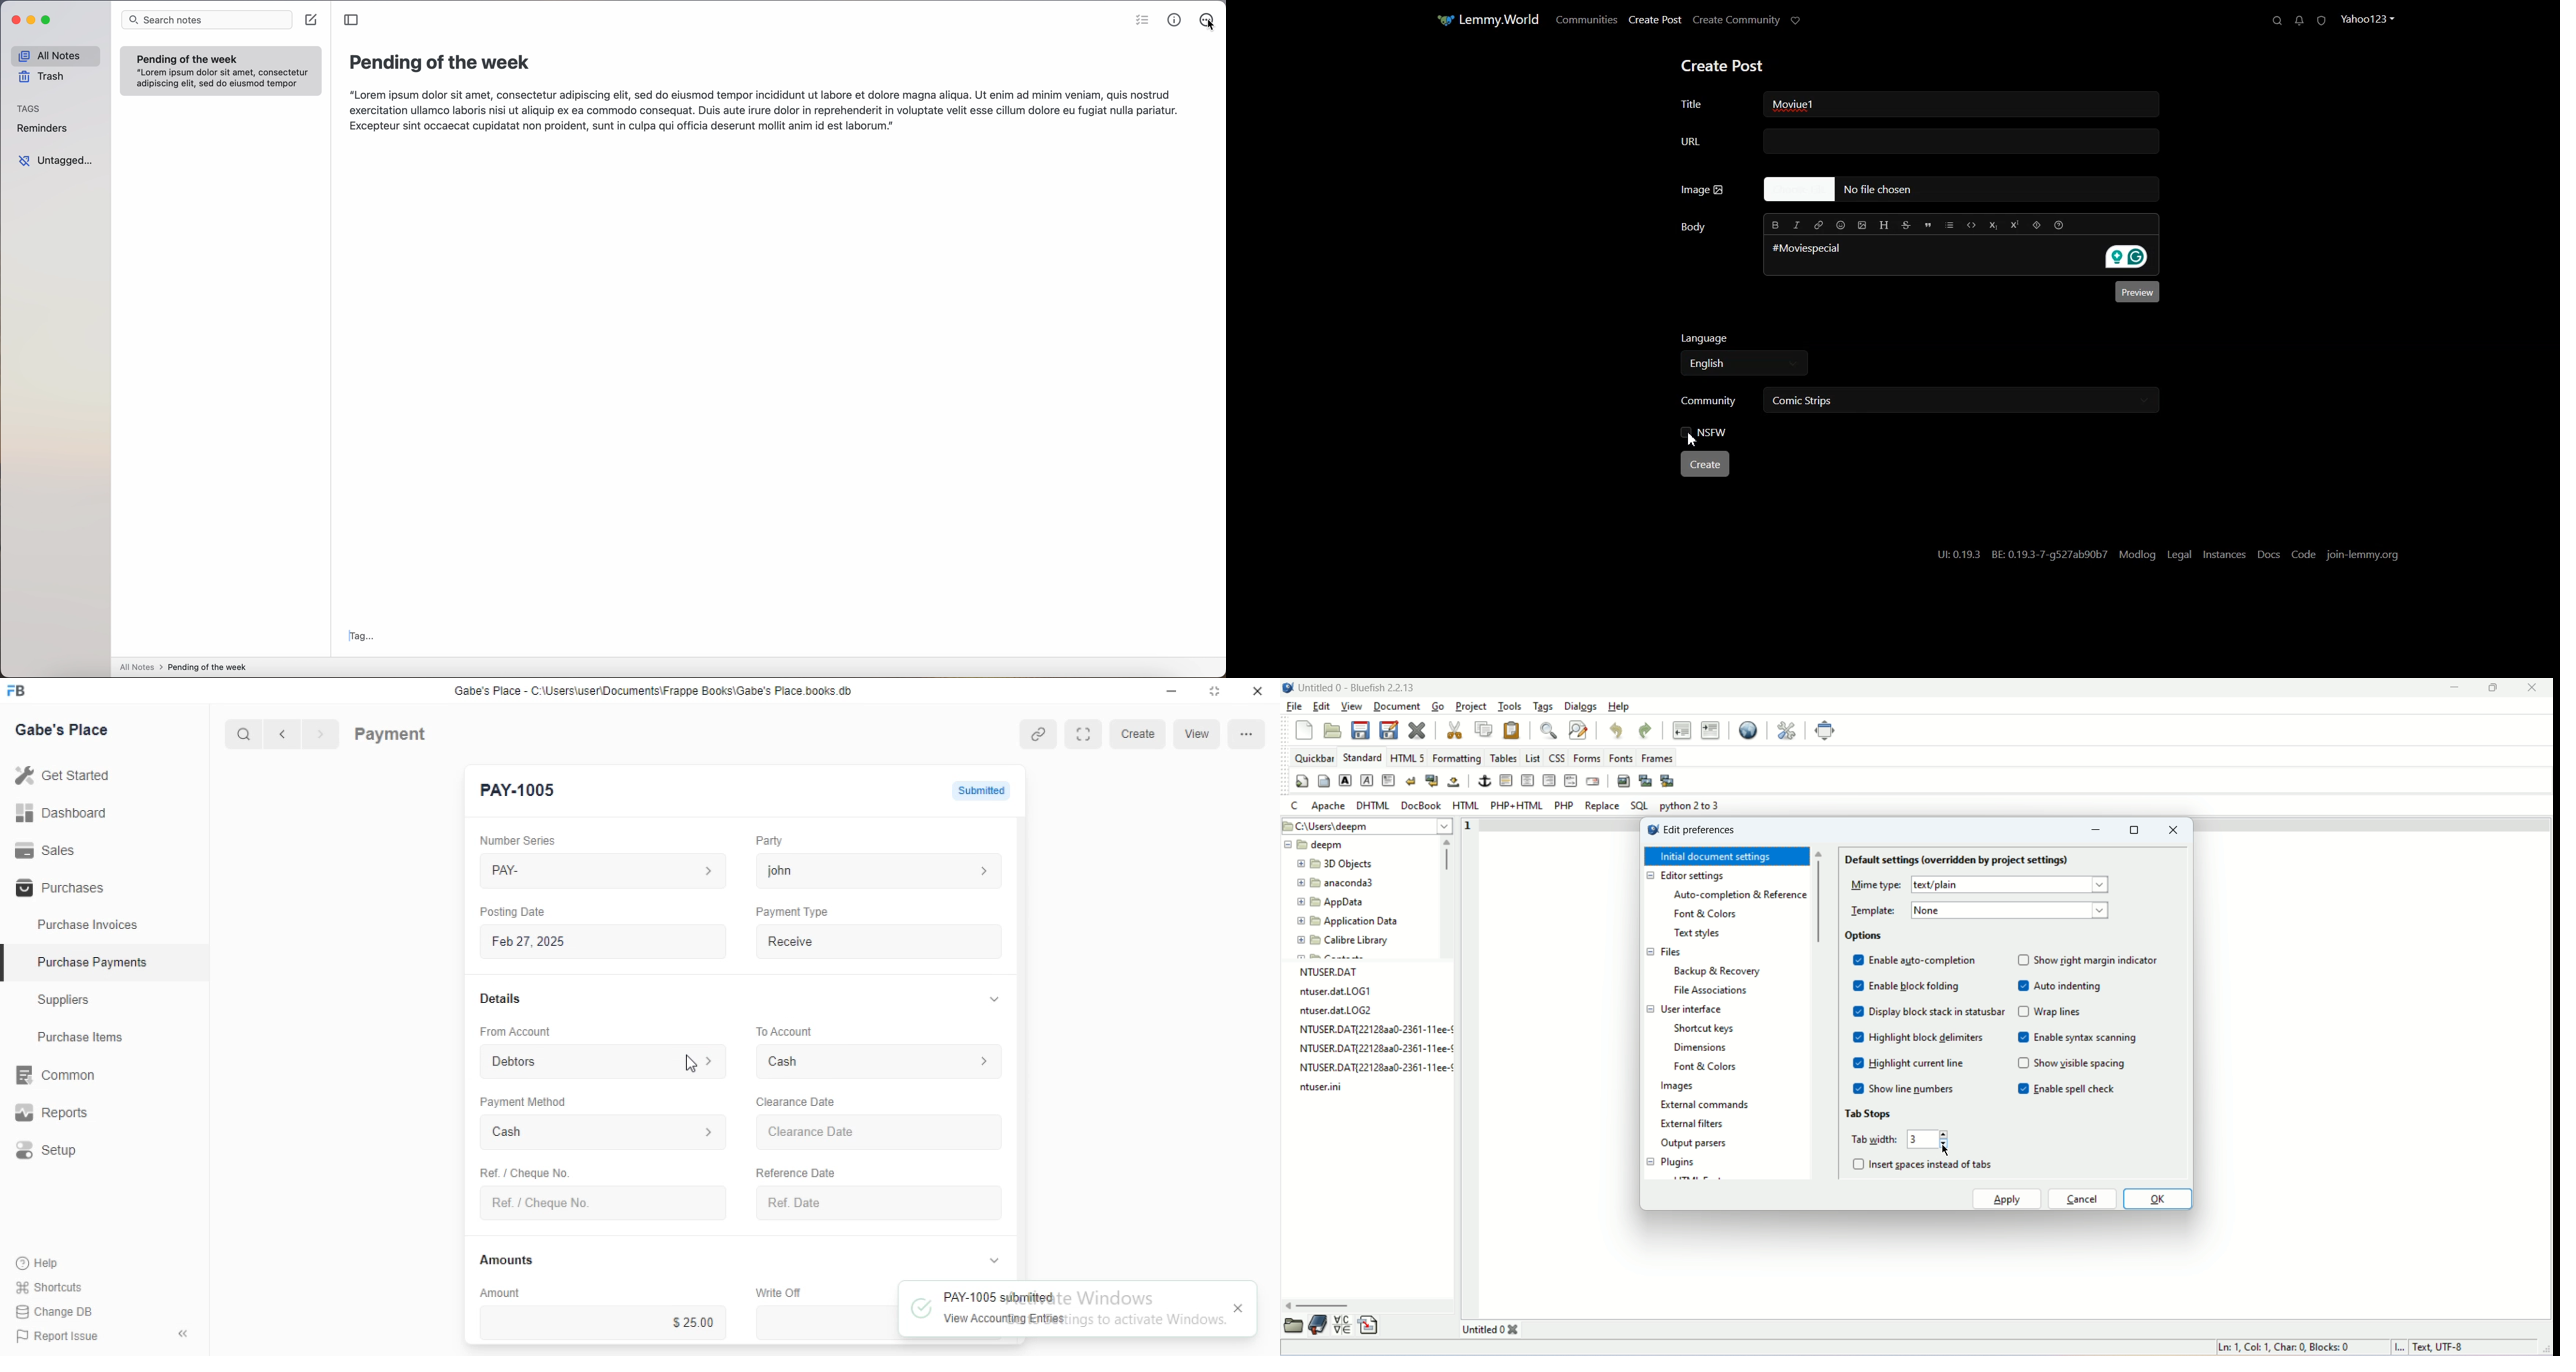  Describe the element at coordinates (52, 1336) in the screenshot. I see `Report Issue` at that location.